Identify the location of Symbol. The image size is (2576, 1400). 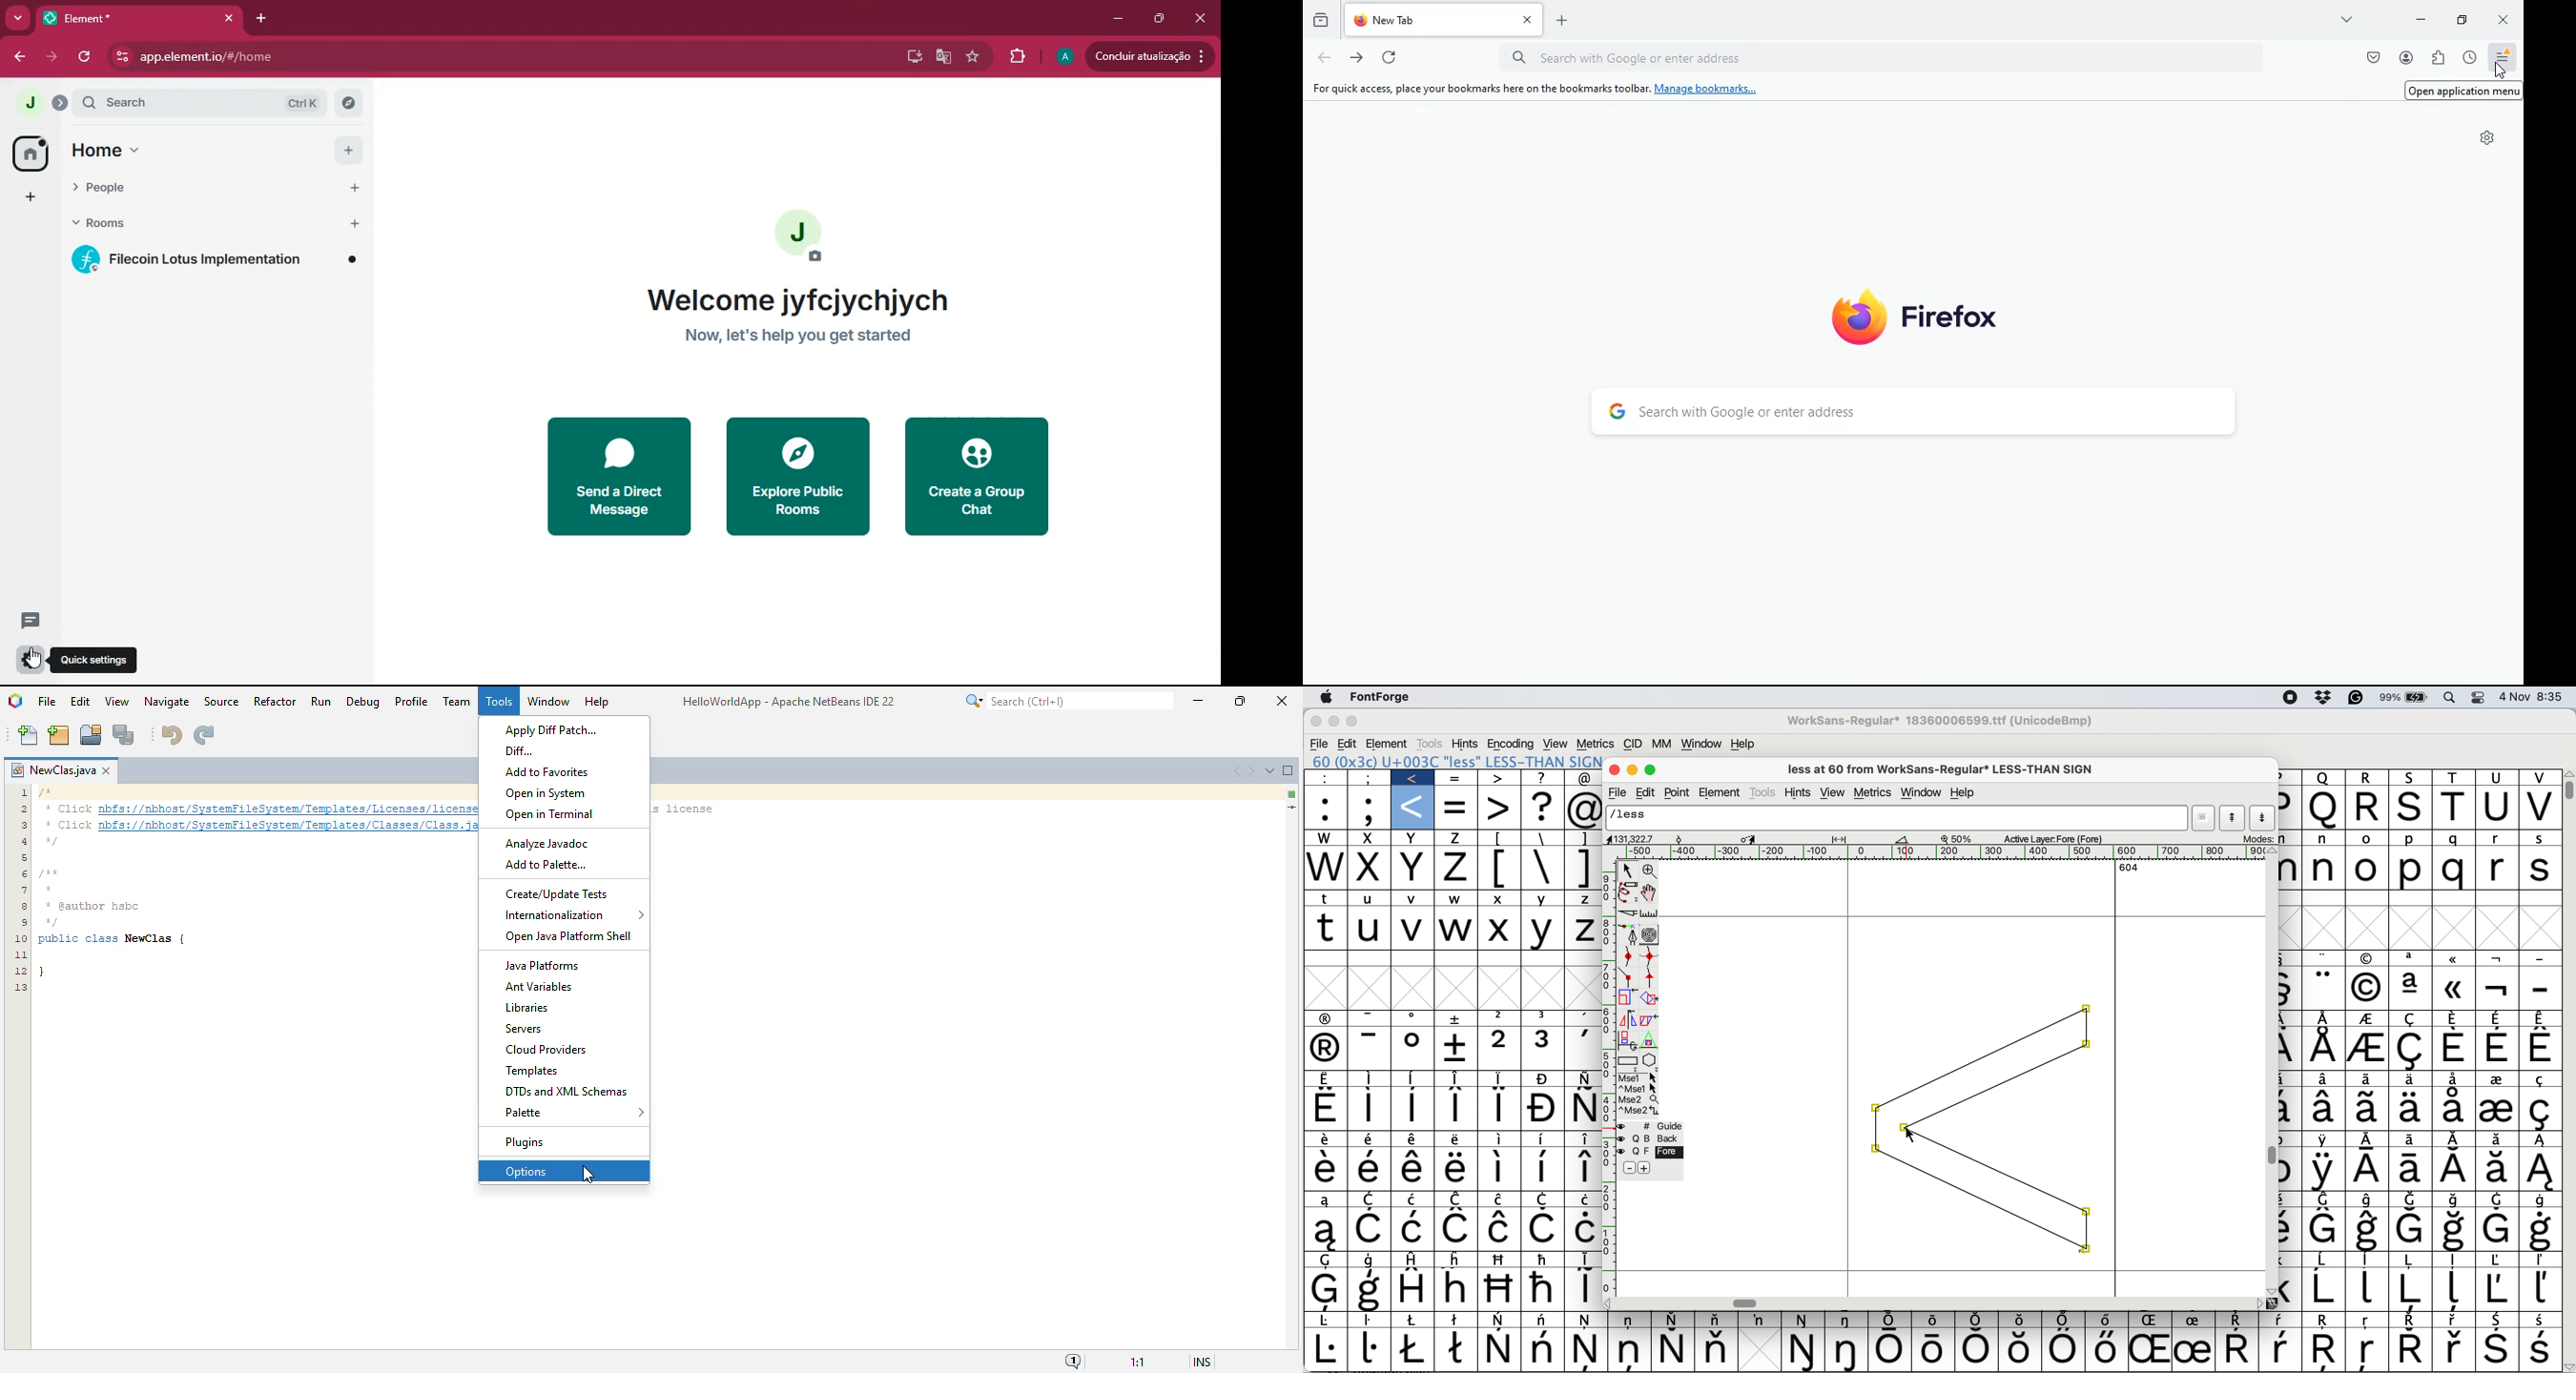
(1543, 1167).